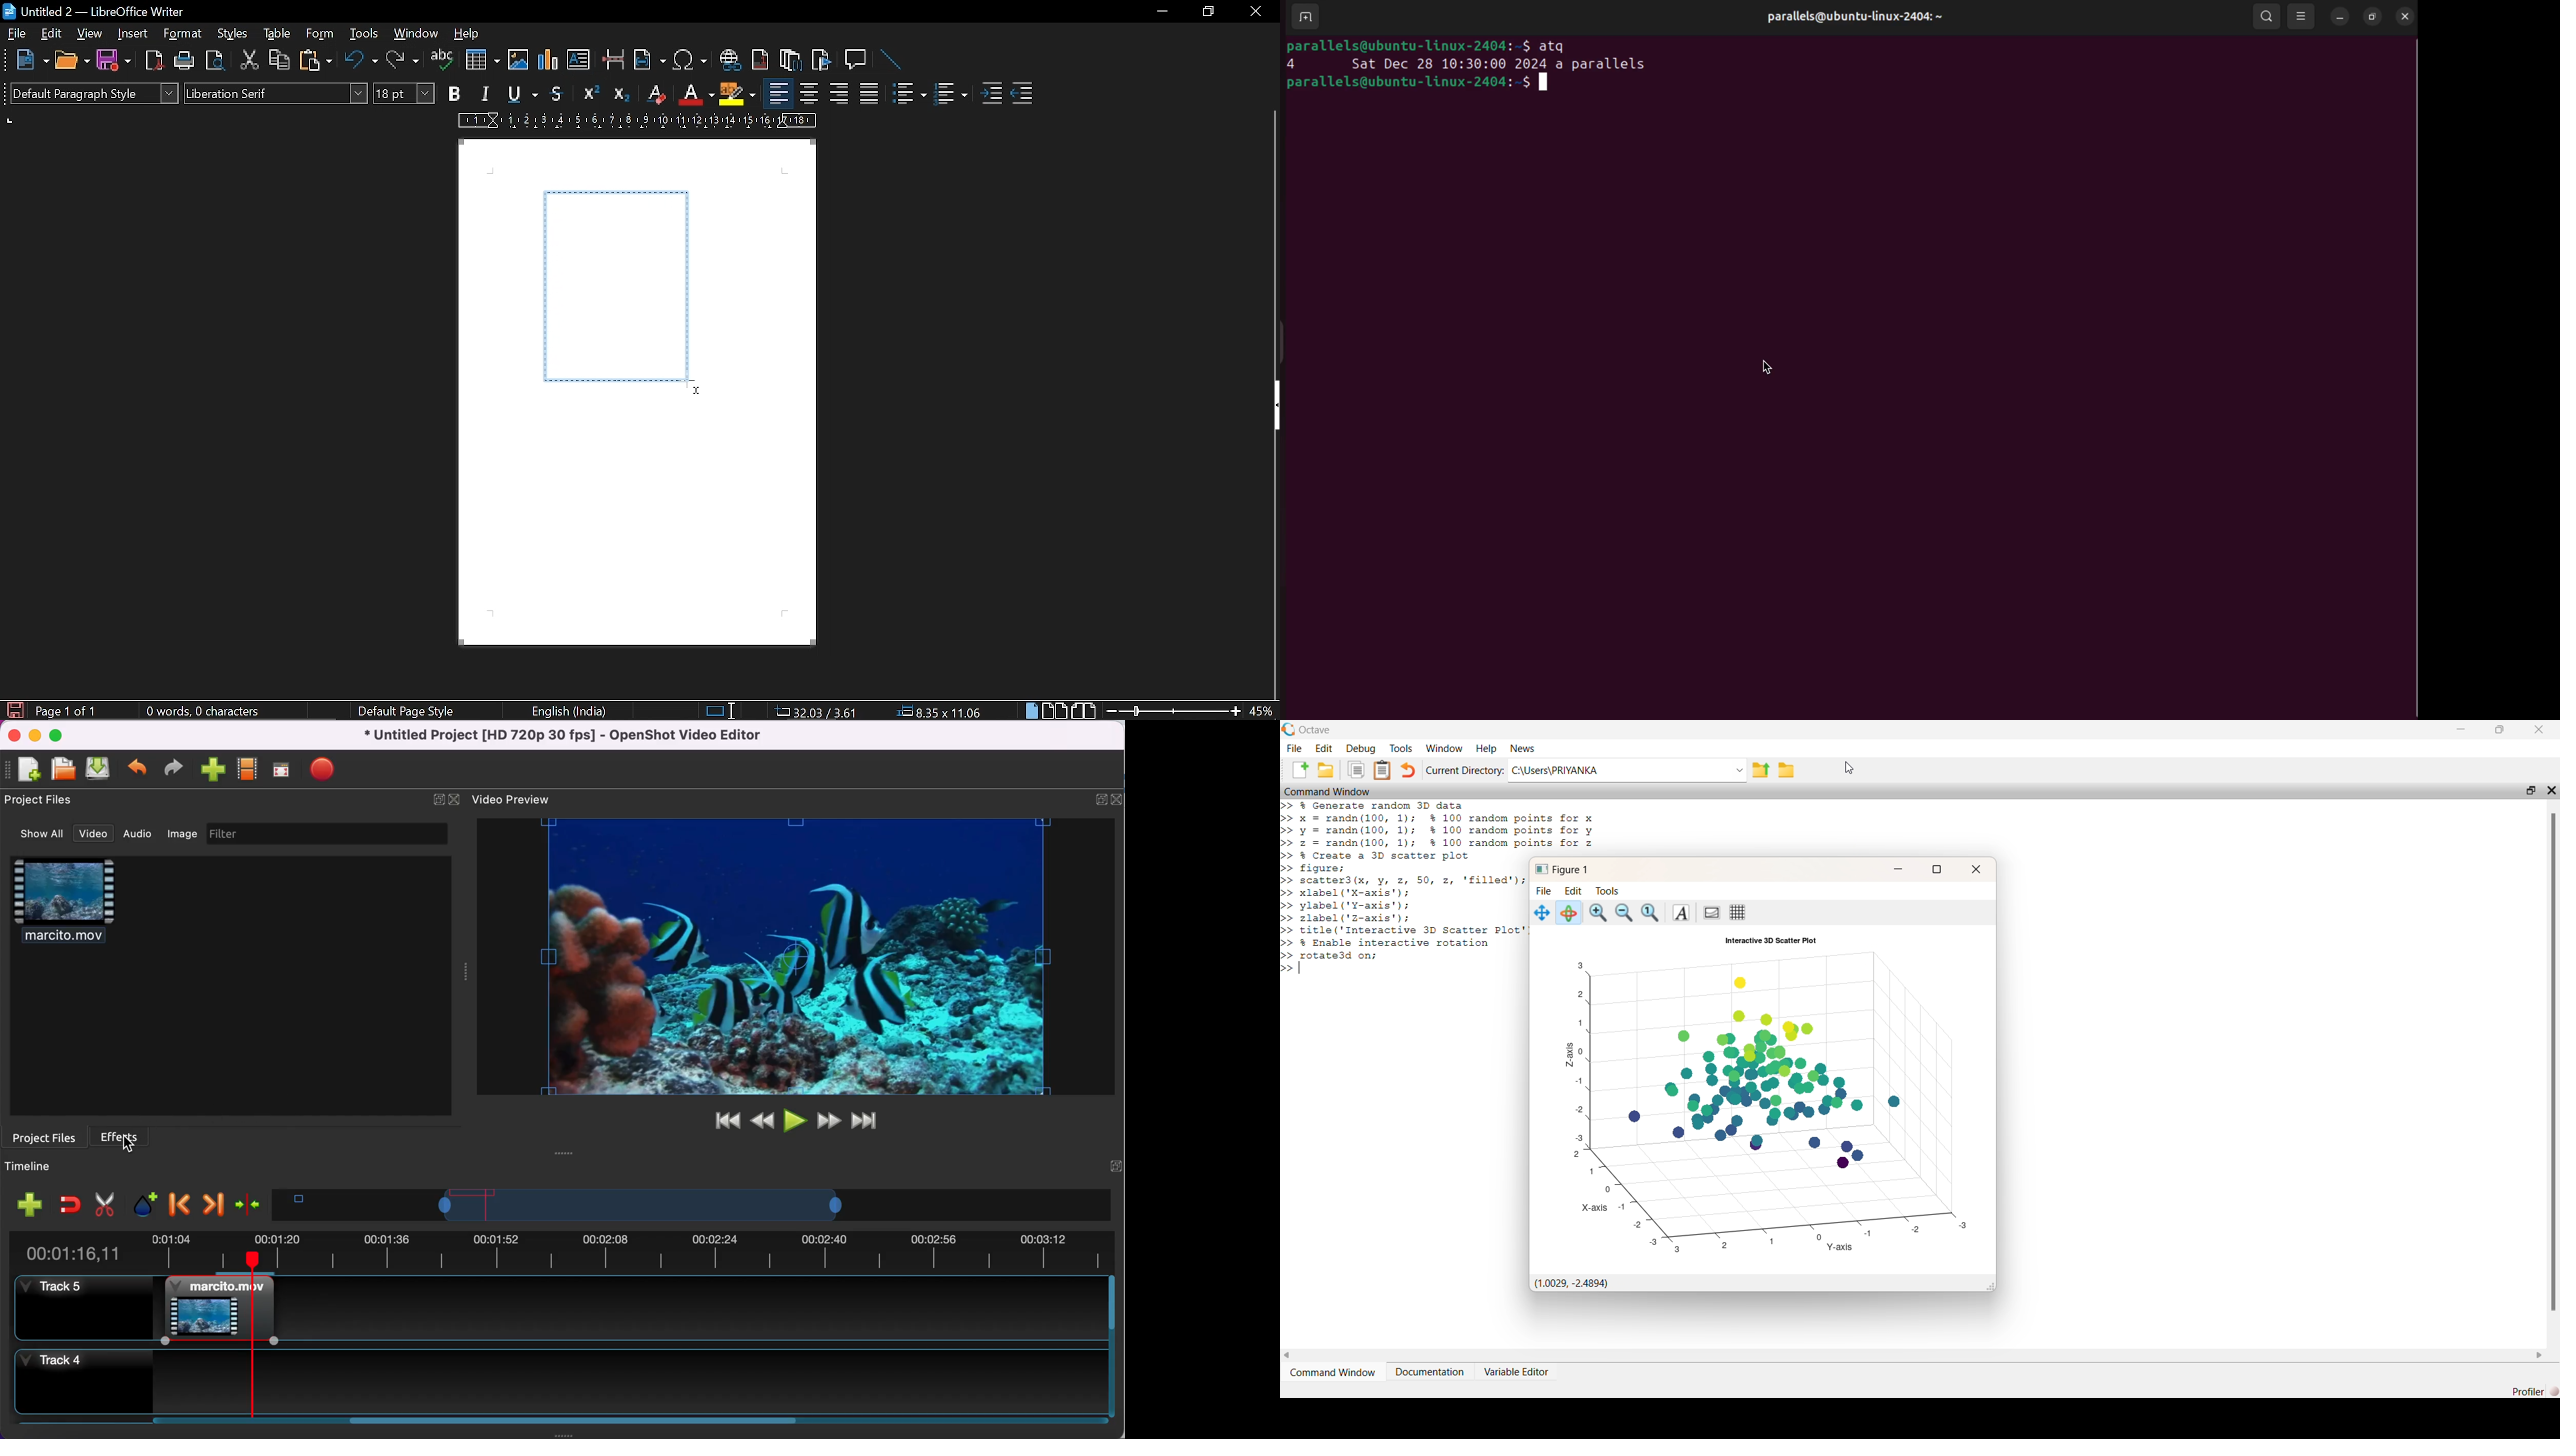 Image resolution: width=2576 pixels, height=1456 pixels. Describe the element at coordinates (138, 768) in the screenshot. I see `undo` at that location.